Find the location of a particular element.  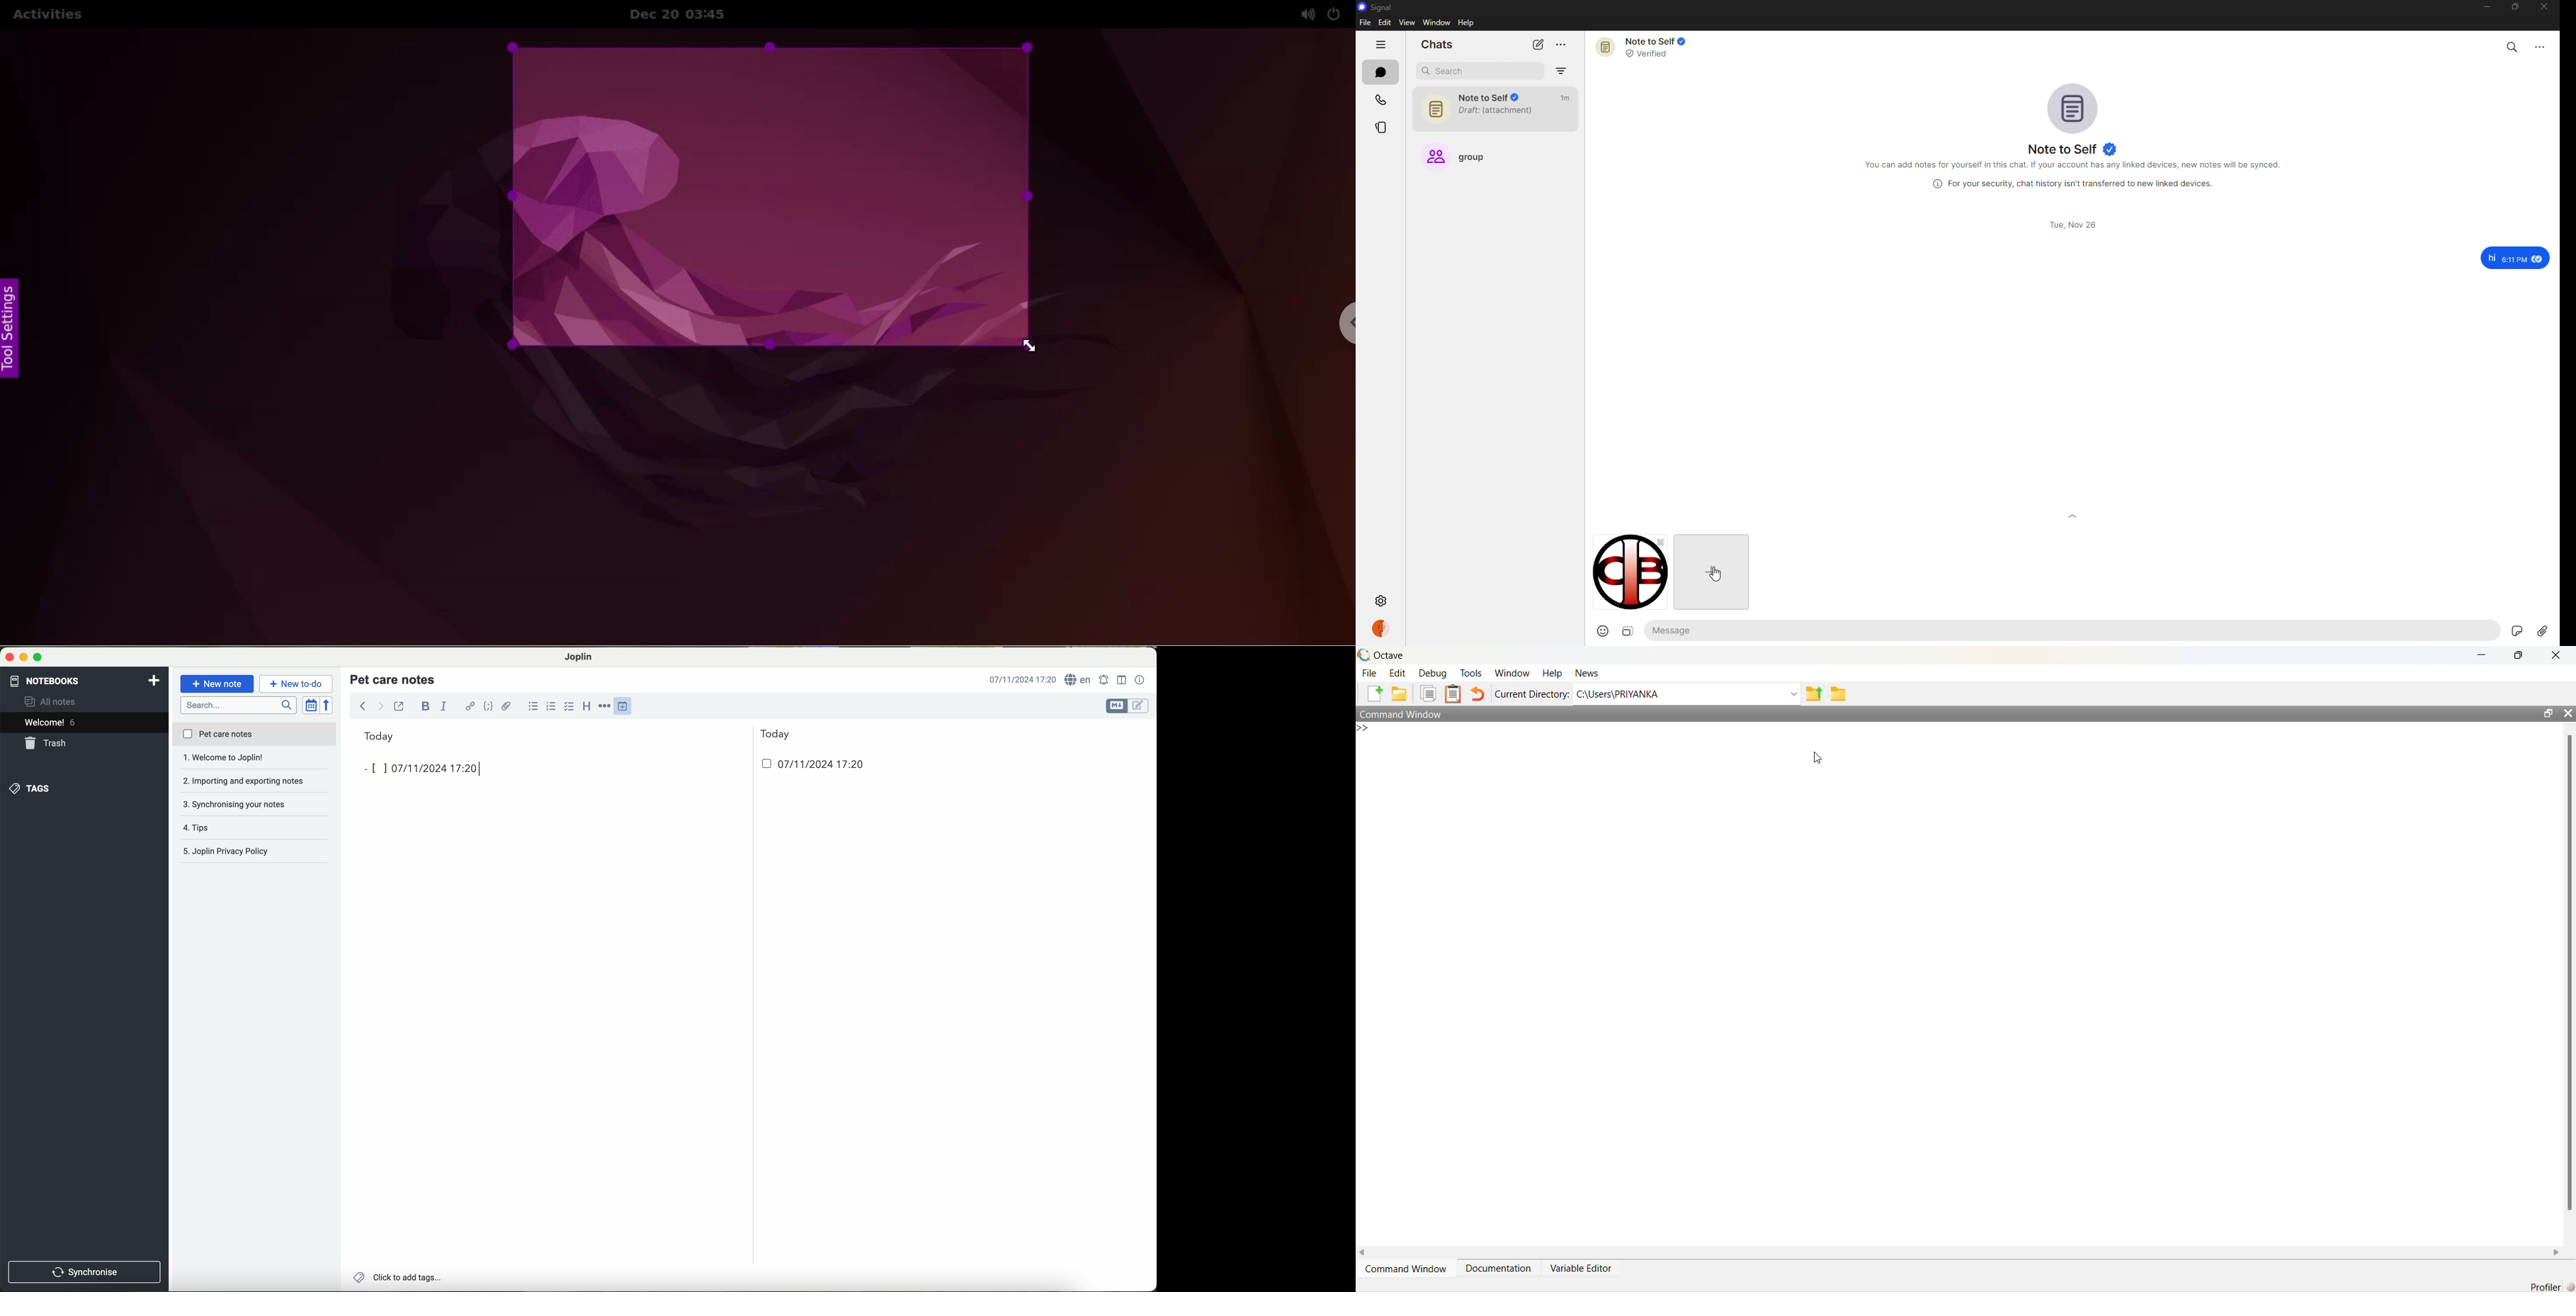

more is located at coordinates (2542, 46).